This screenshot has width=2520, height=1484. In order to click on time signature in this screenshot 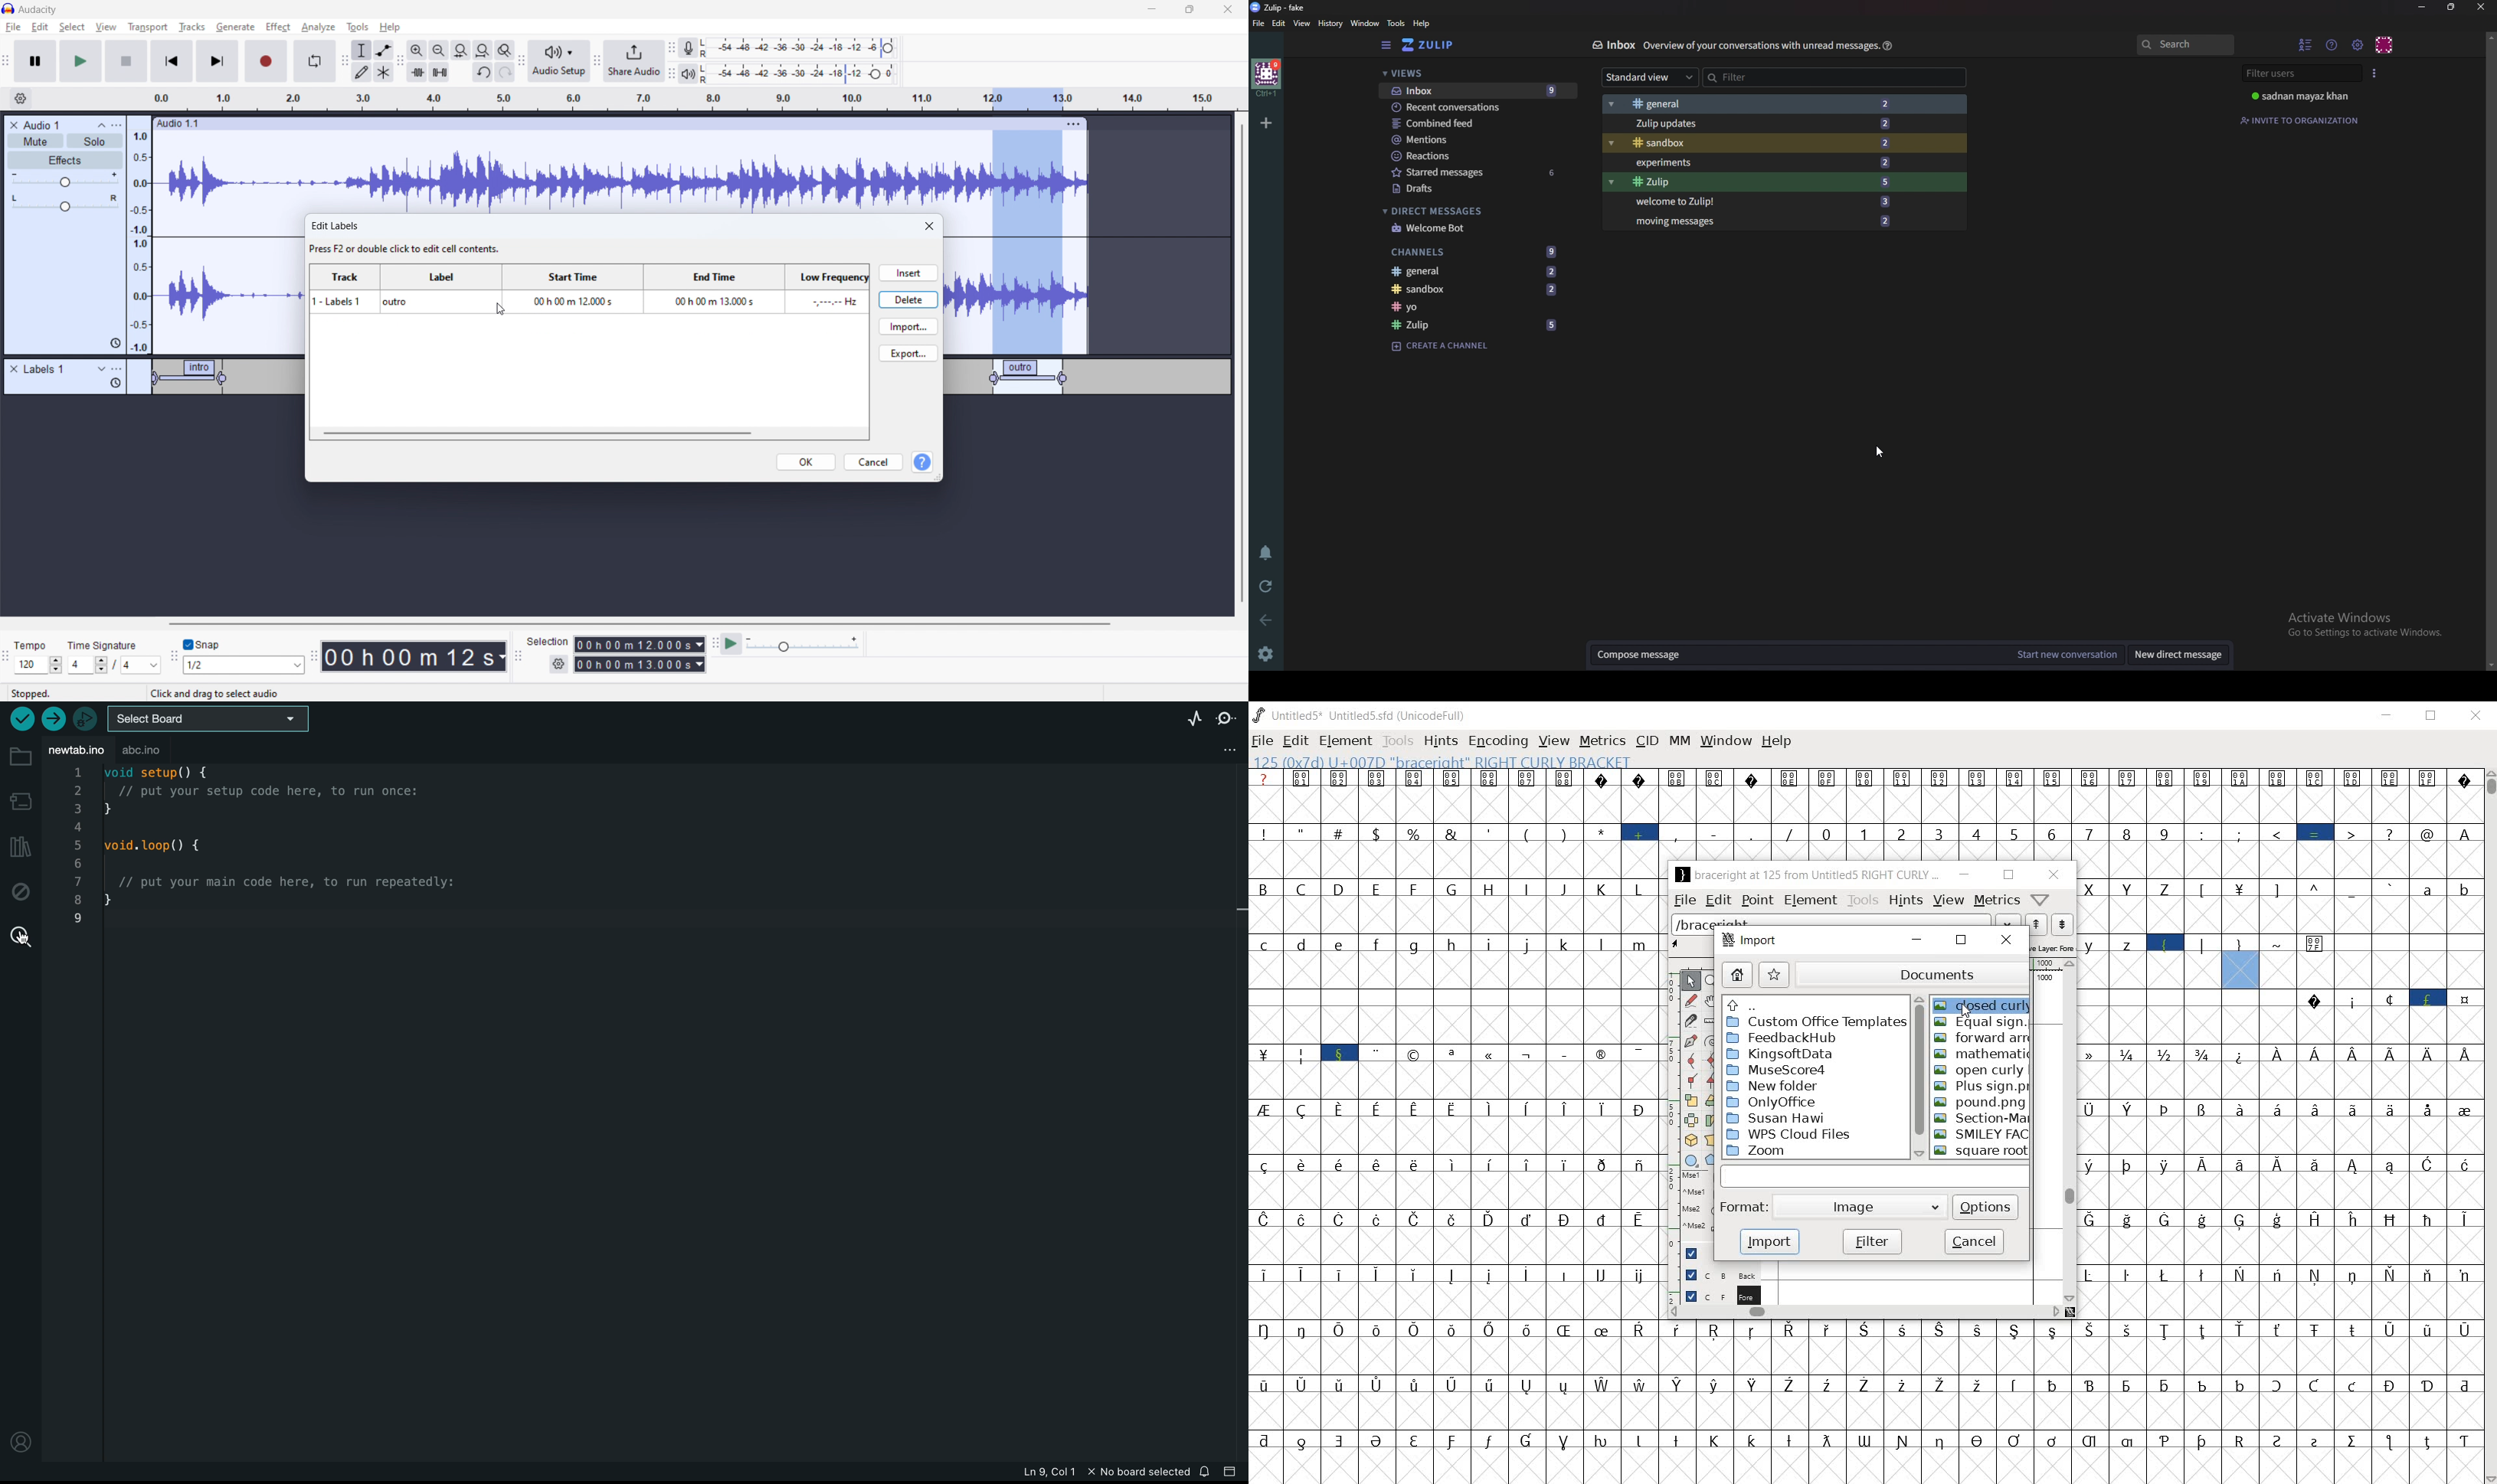, I will do `click(103, 646)`.